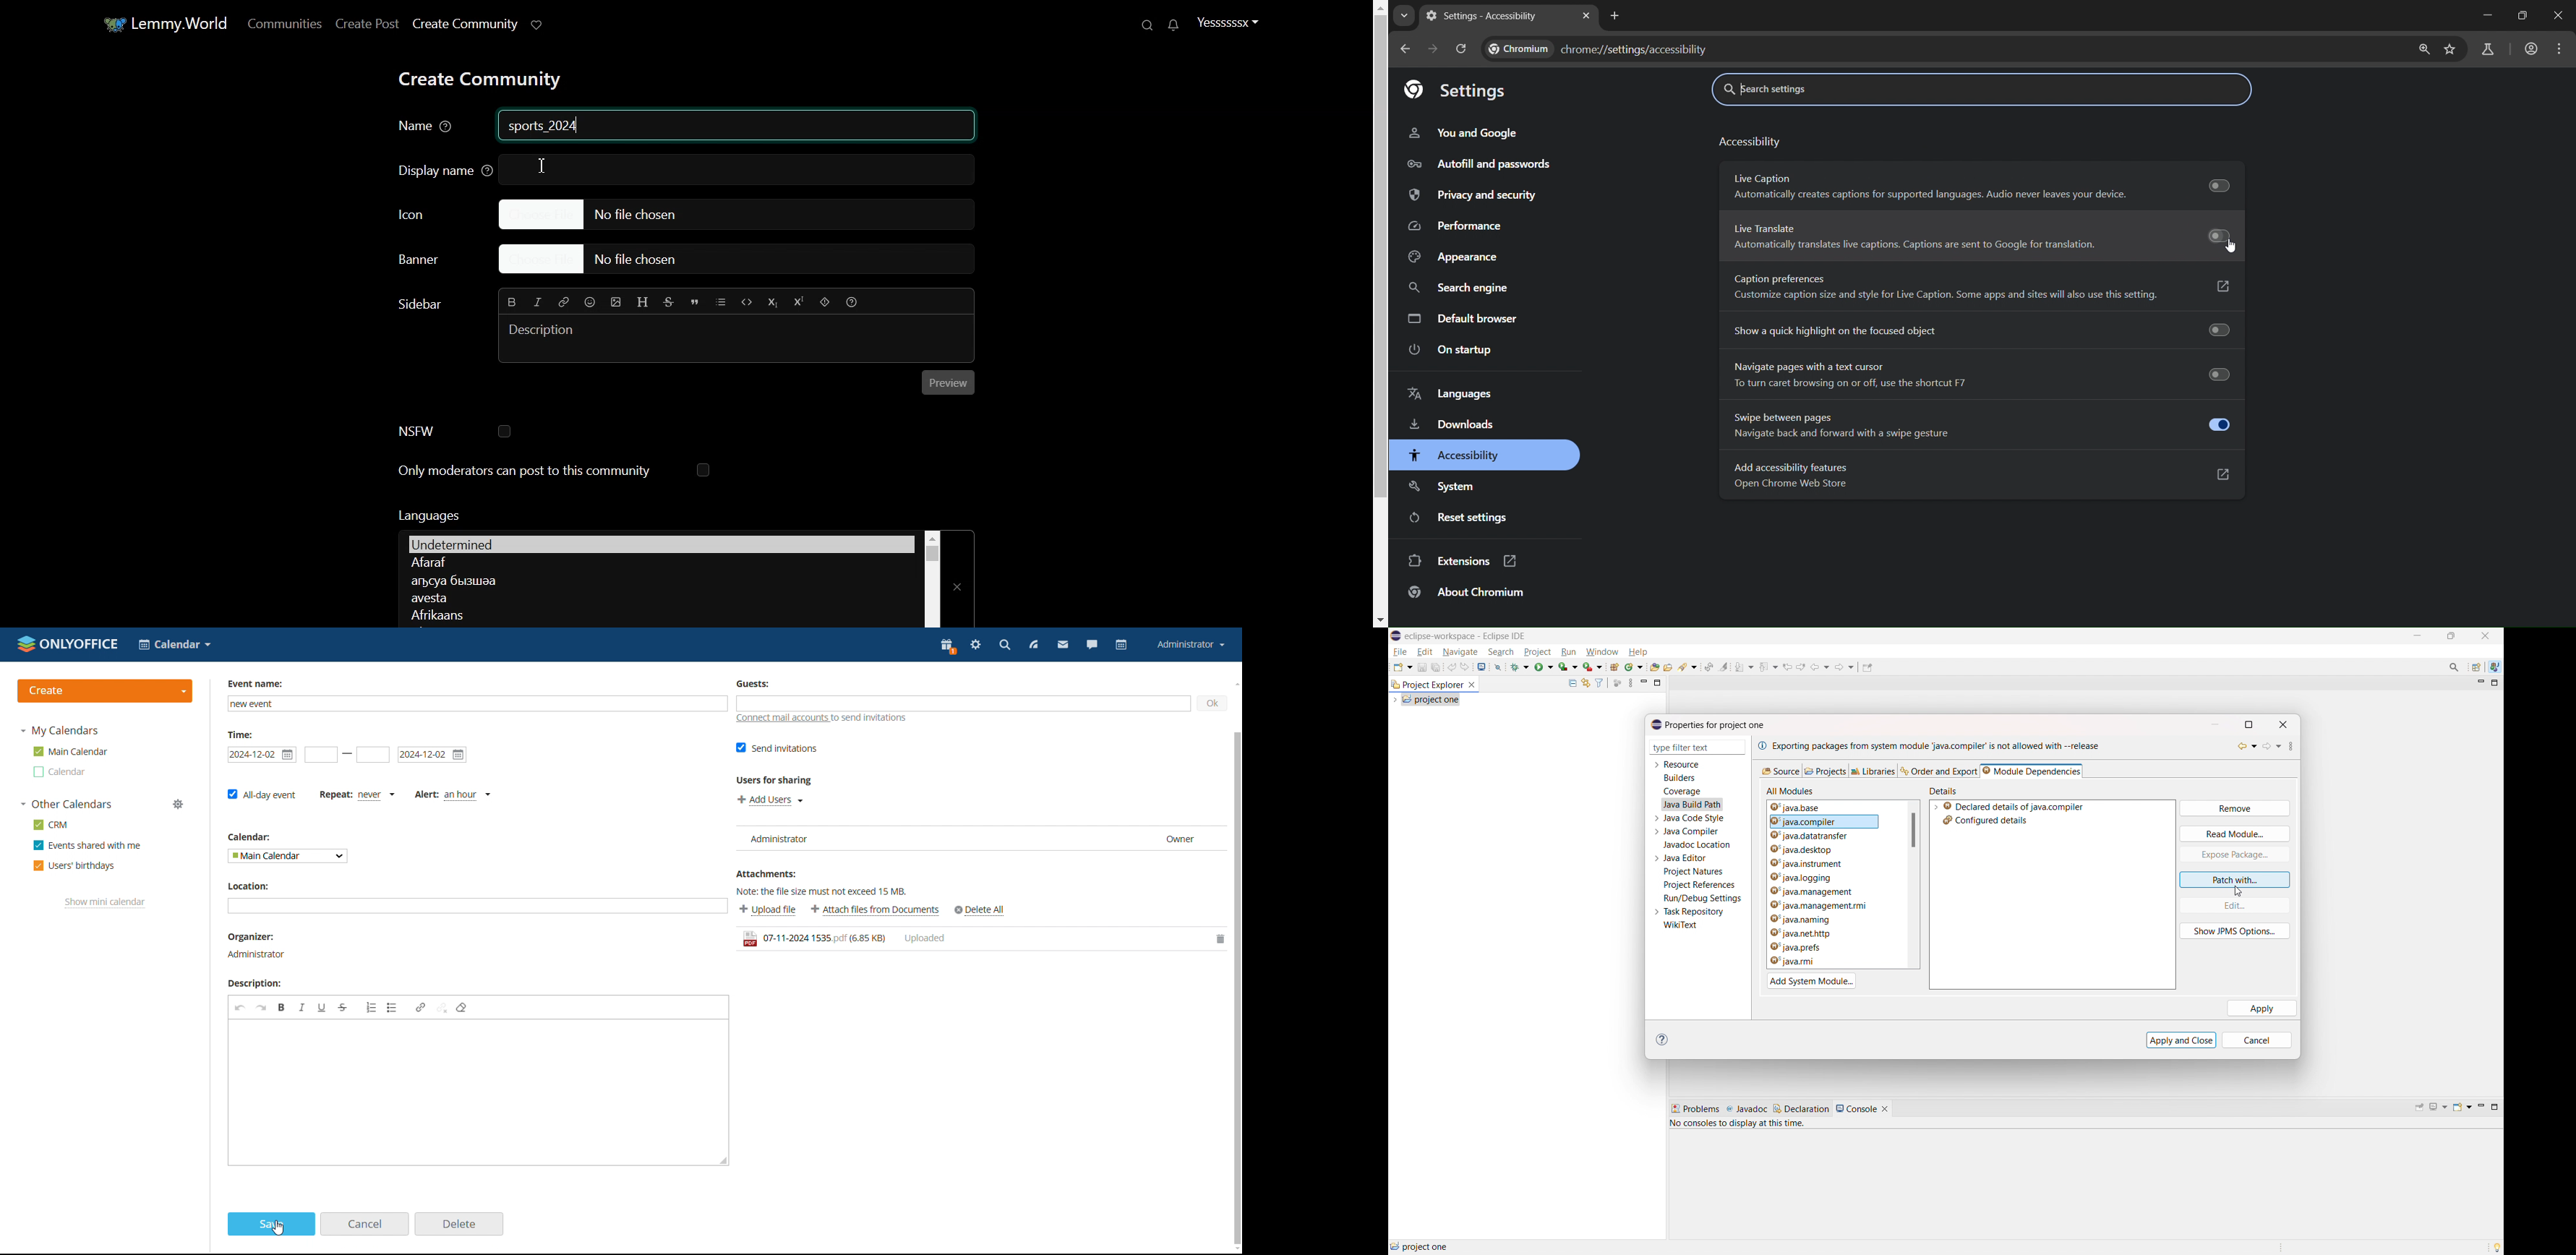  What do you see at coordinates (1931, 745) in the screenshot?
I see `exporting packages from system module 'java.compiler' is not allowed with -- release` at bounding box center [1931, 745].